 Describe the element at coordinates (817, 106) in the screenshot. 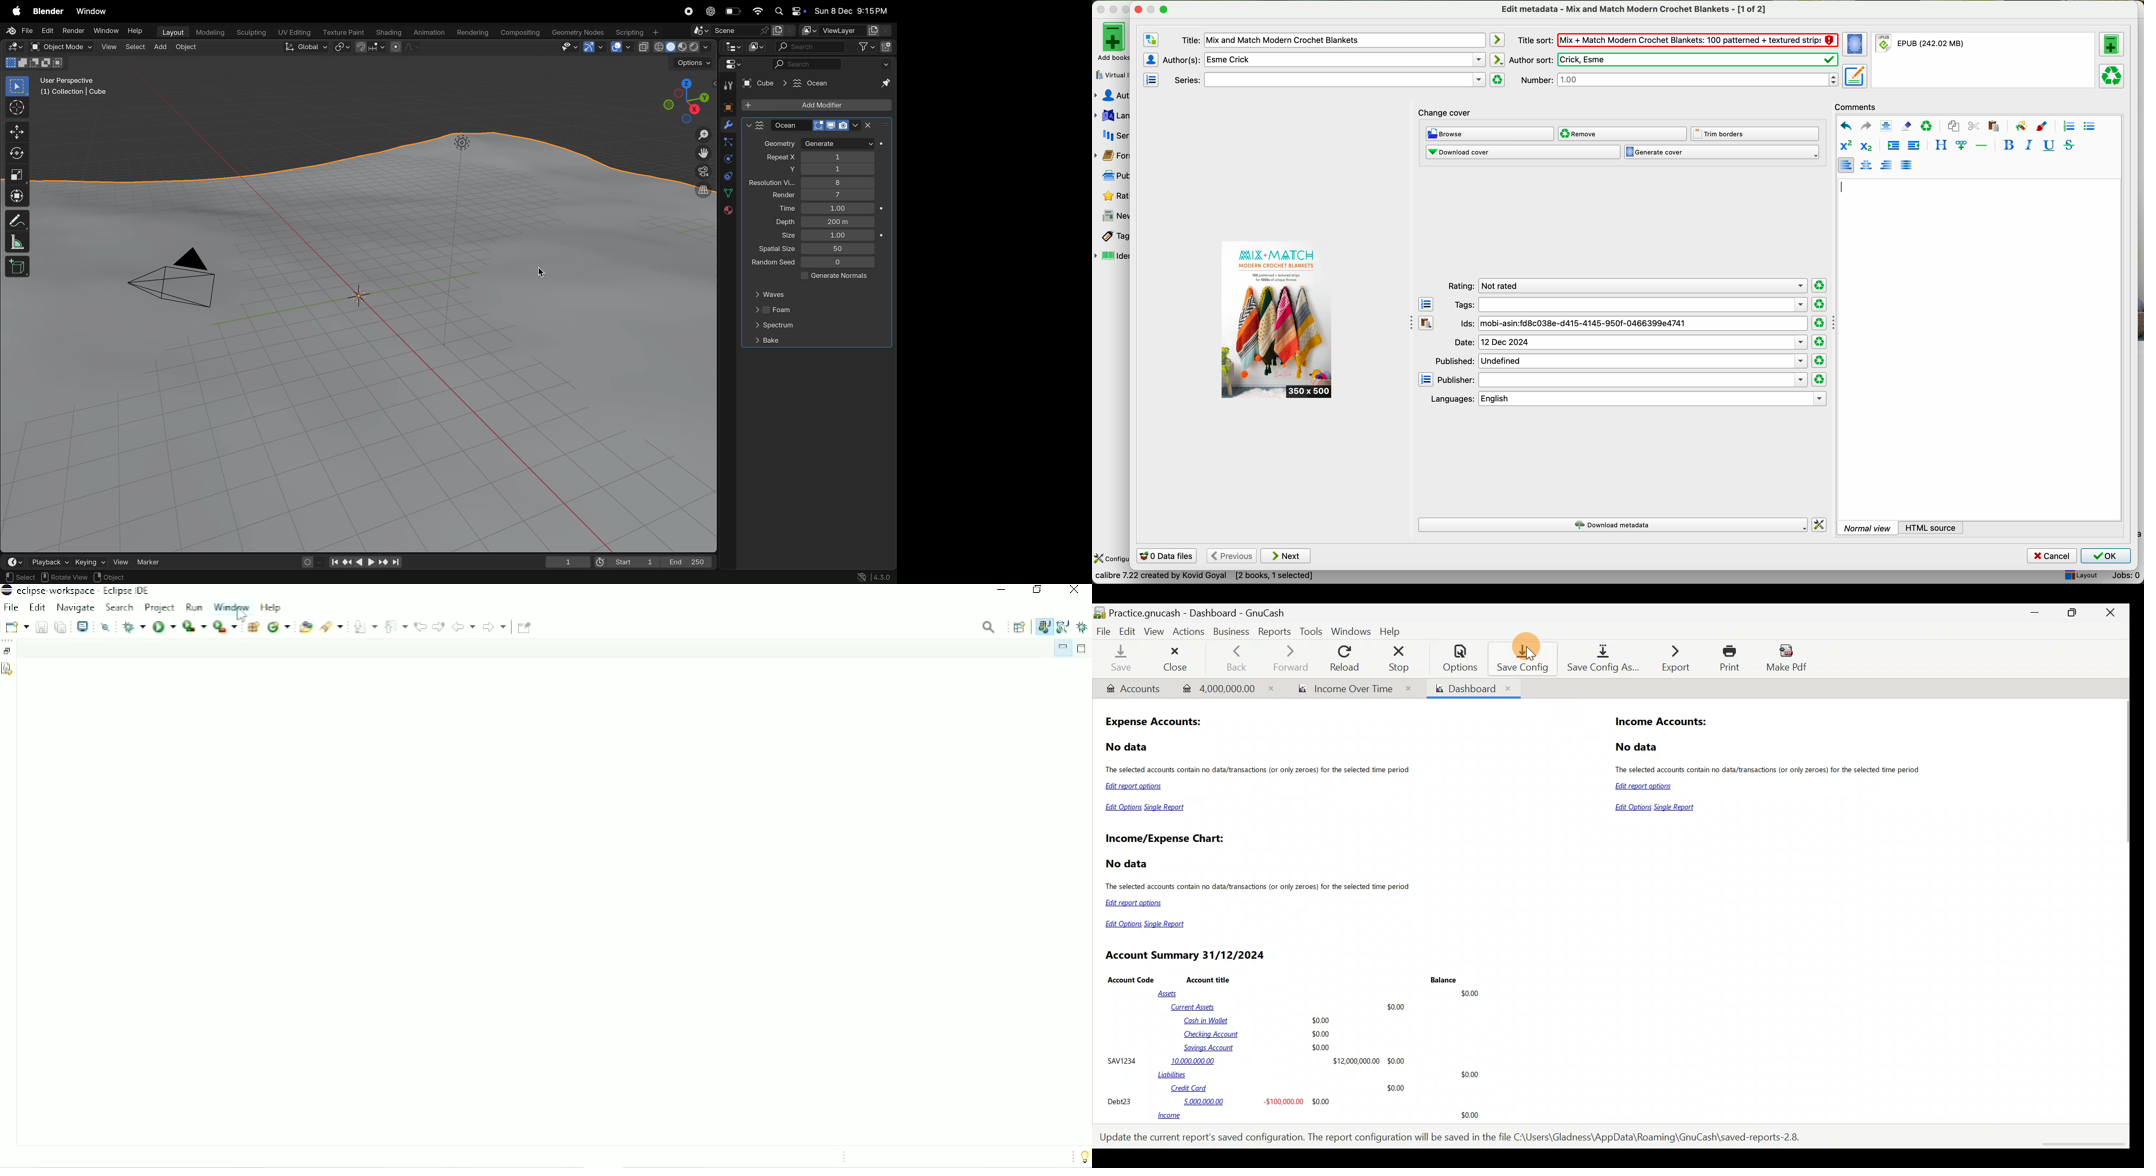

I see `+ add modifier` at that location.